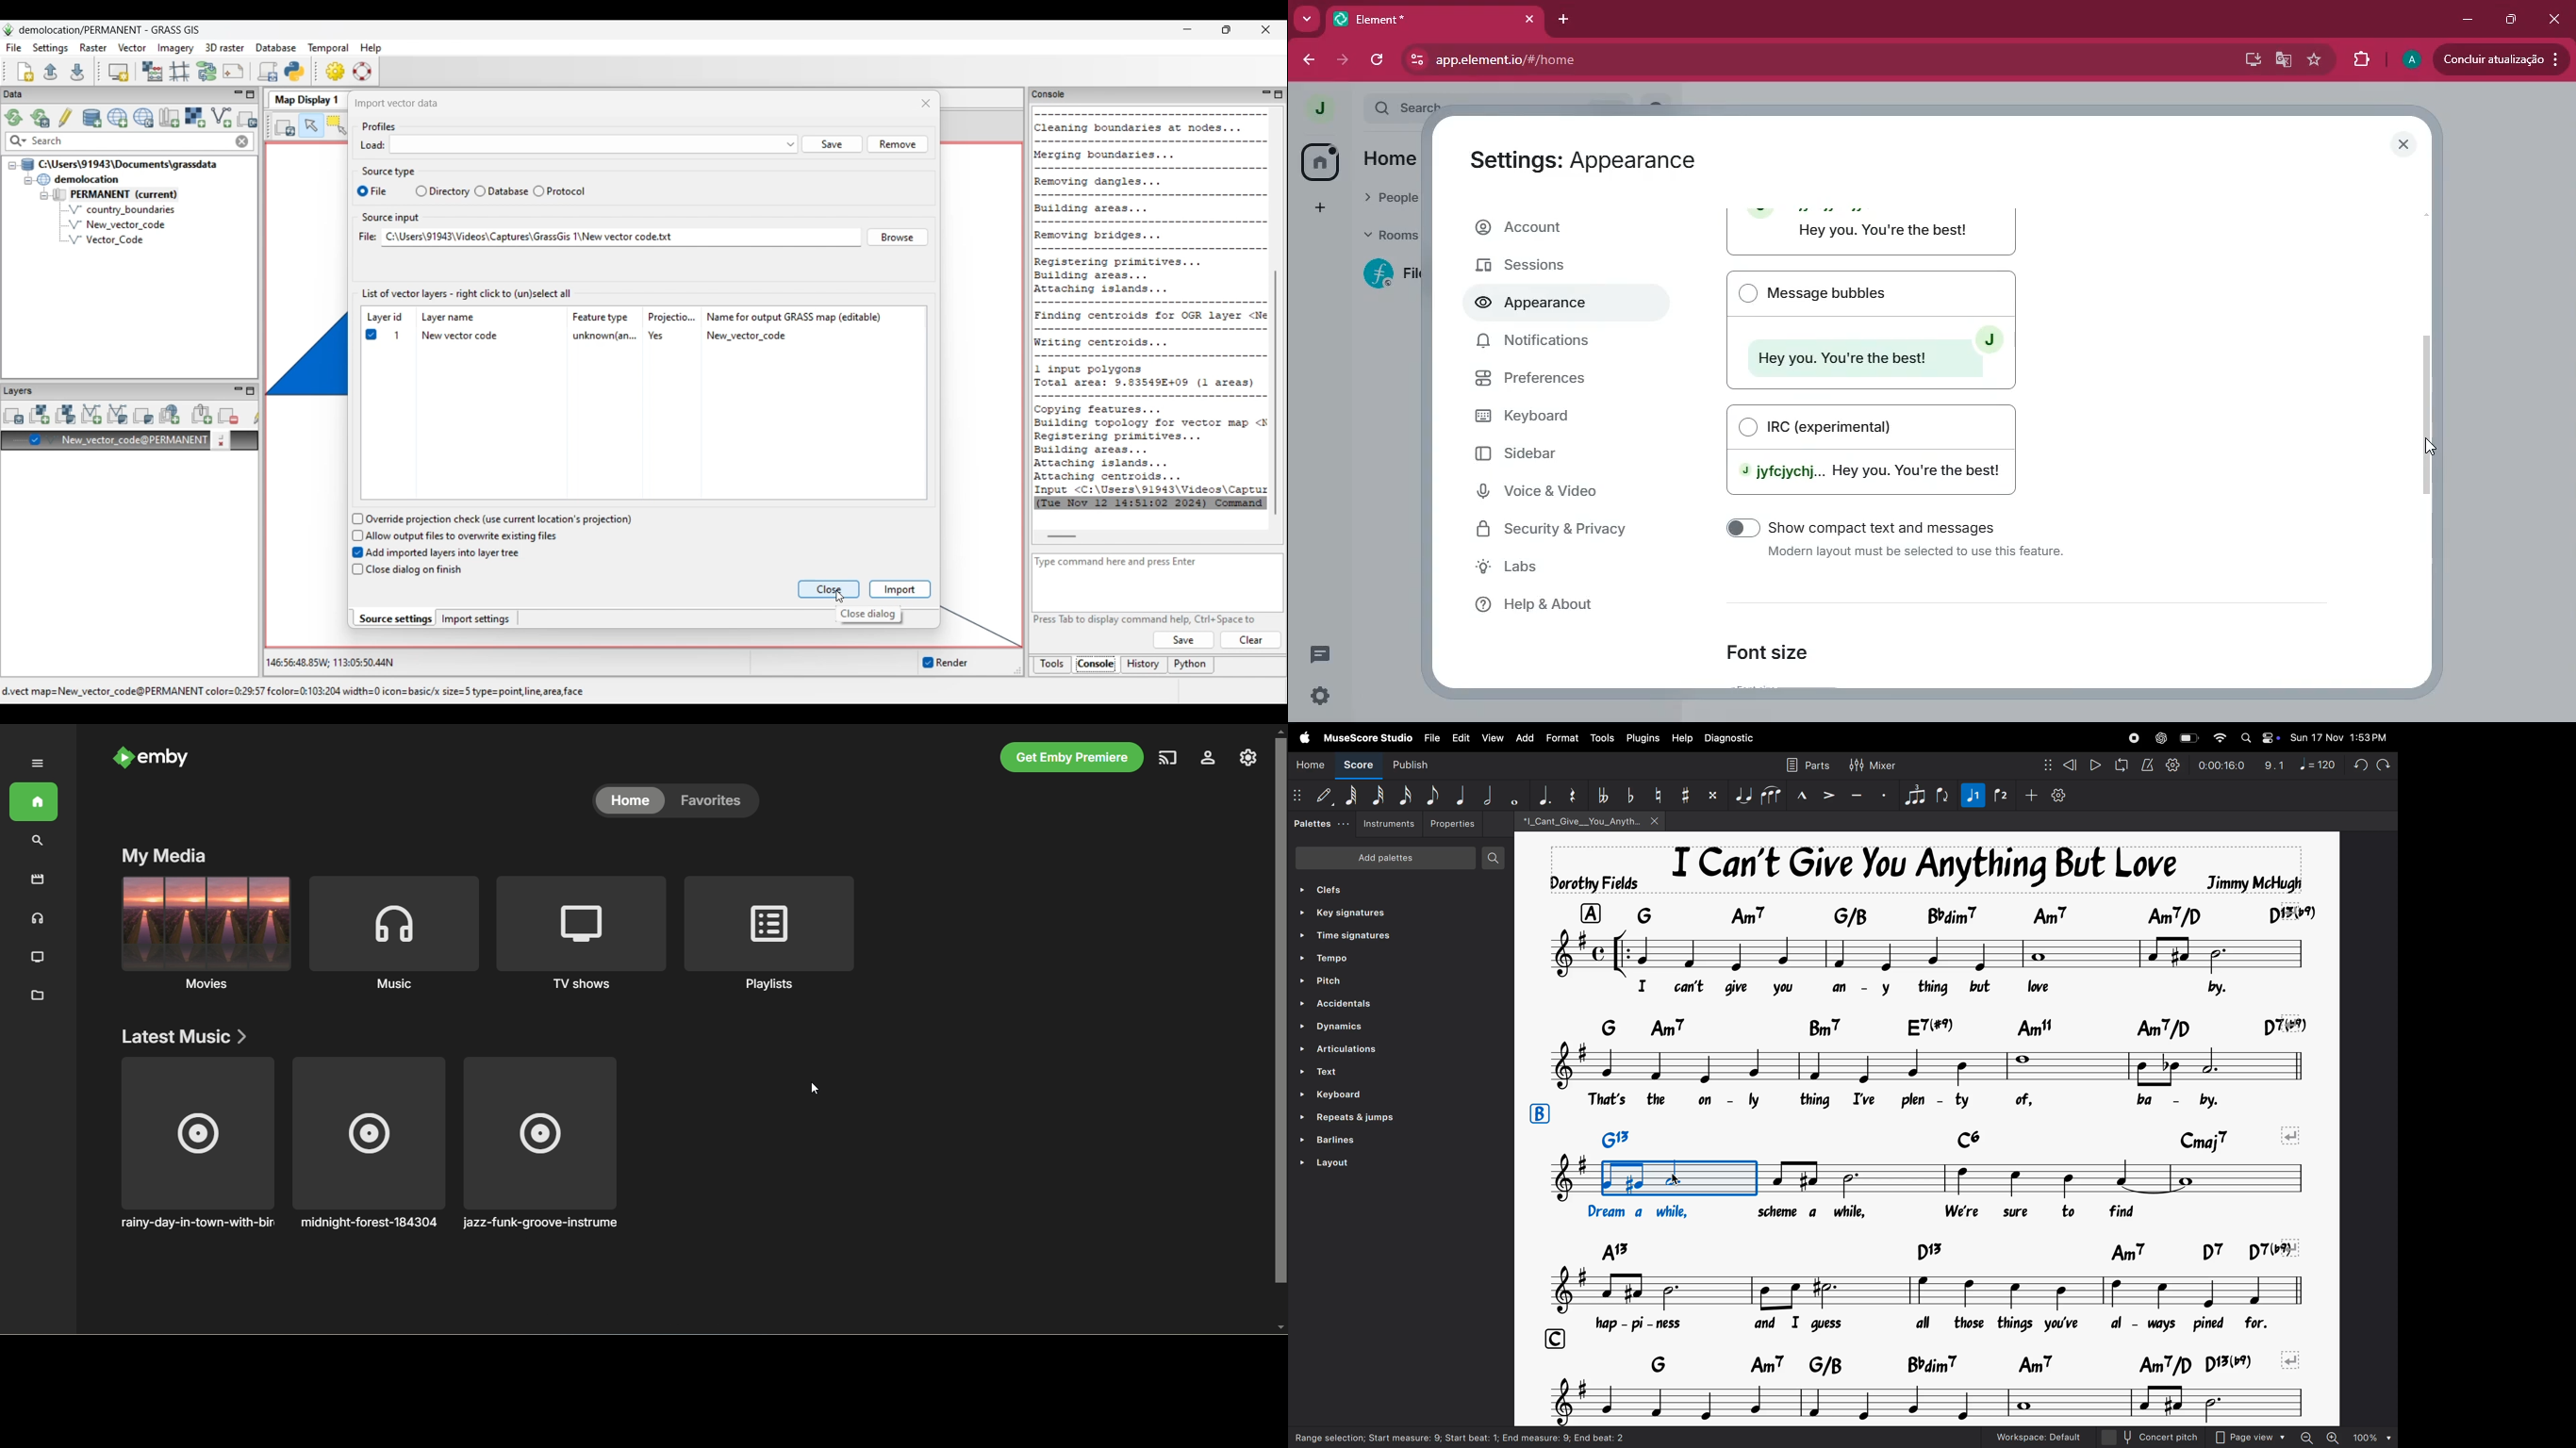 The height and width of the screenshot is (1456, 2576). Describe the element at coordinates (1941, 914) in the screenshot. I see `keyboard asiggned notes` at that location.